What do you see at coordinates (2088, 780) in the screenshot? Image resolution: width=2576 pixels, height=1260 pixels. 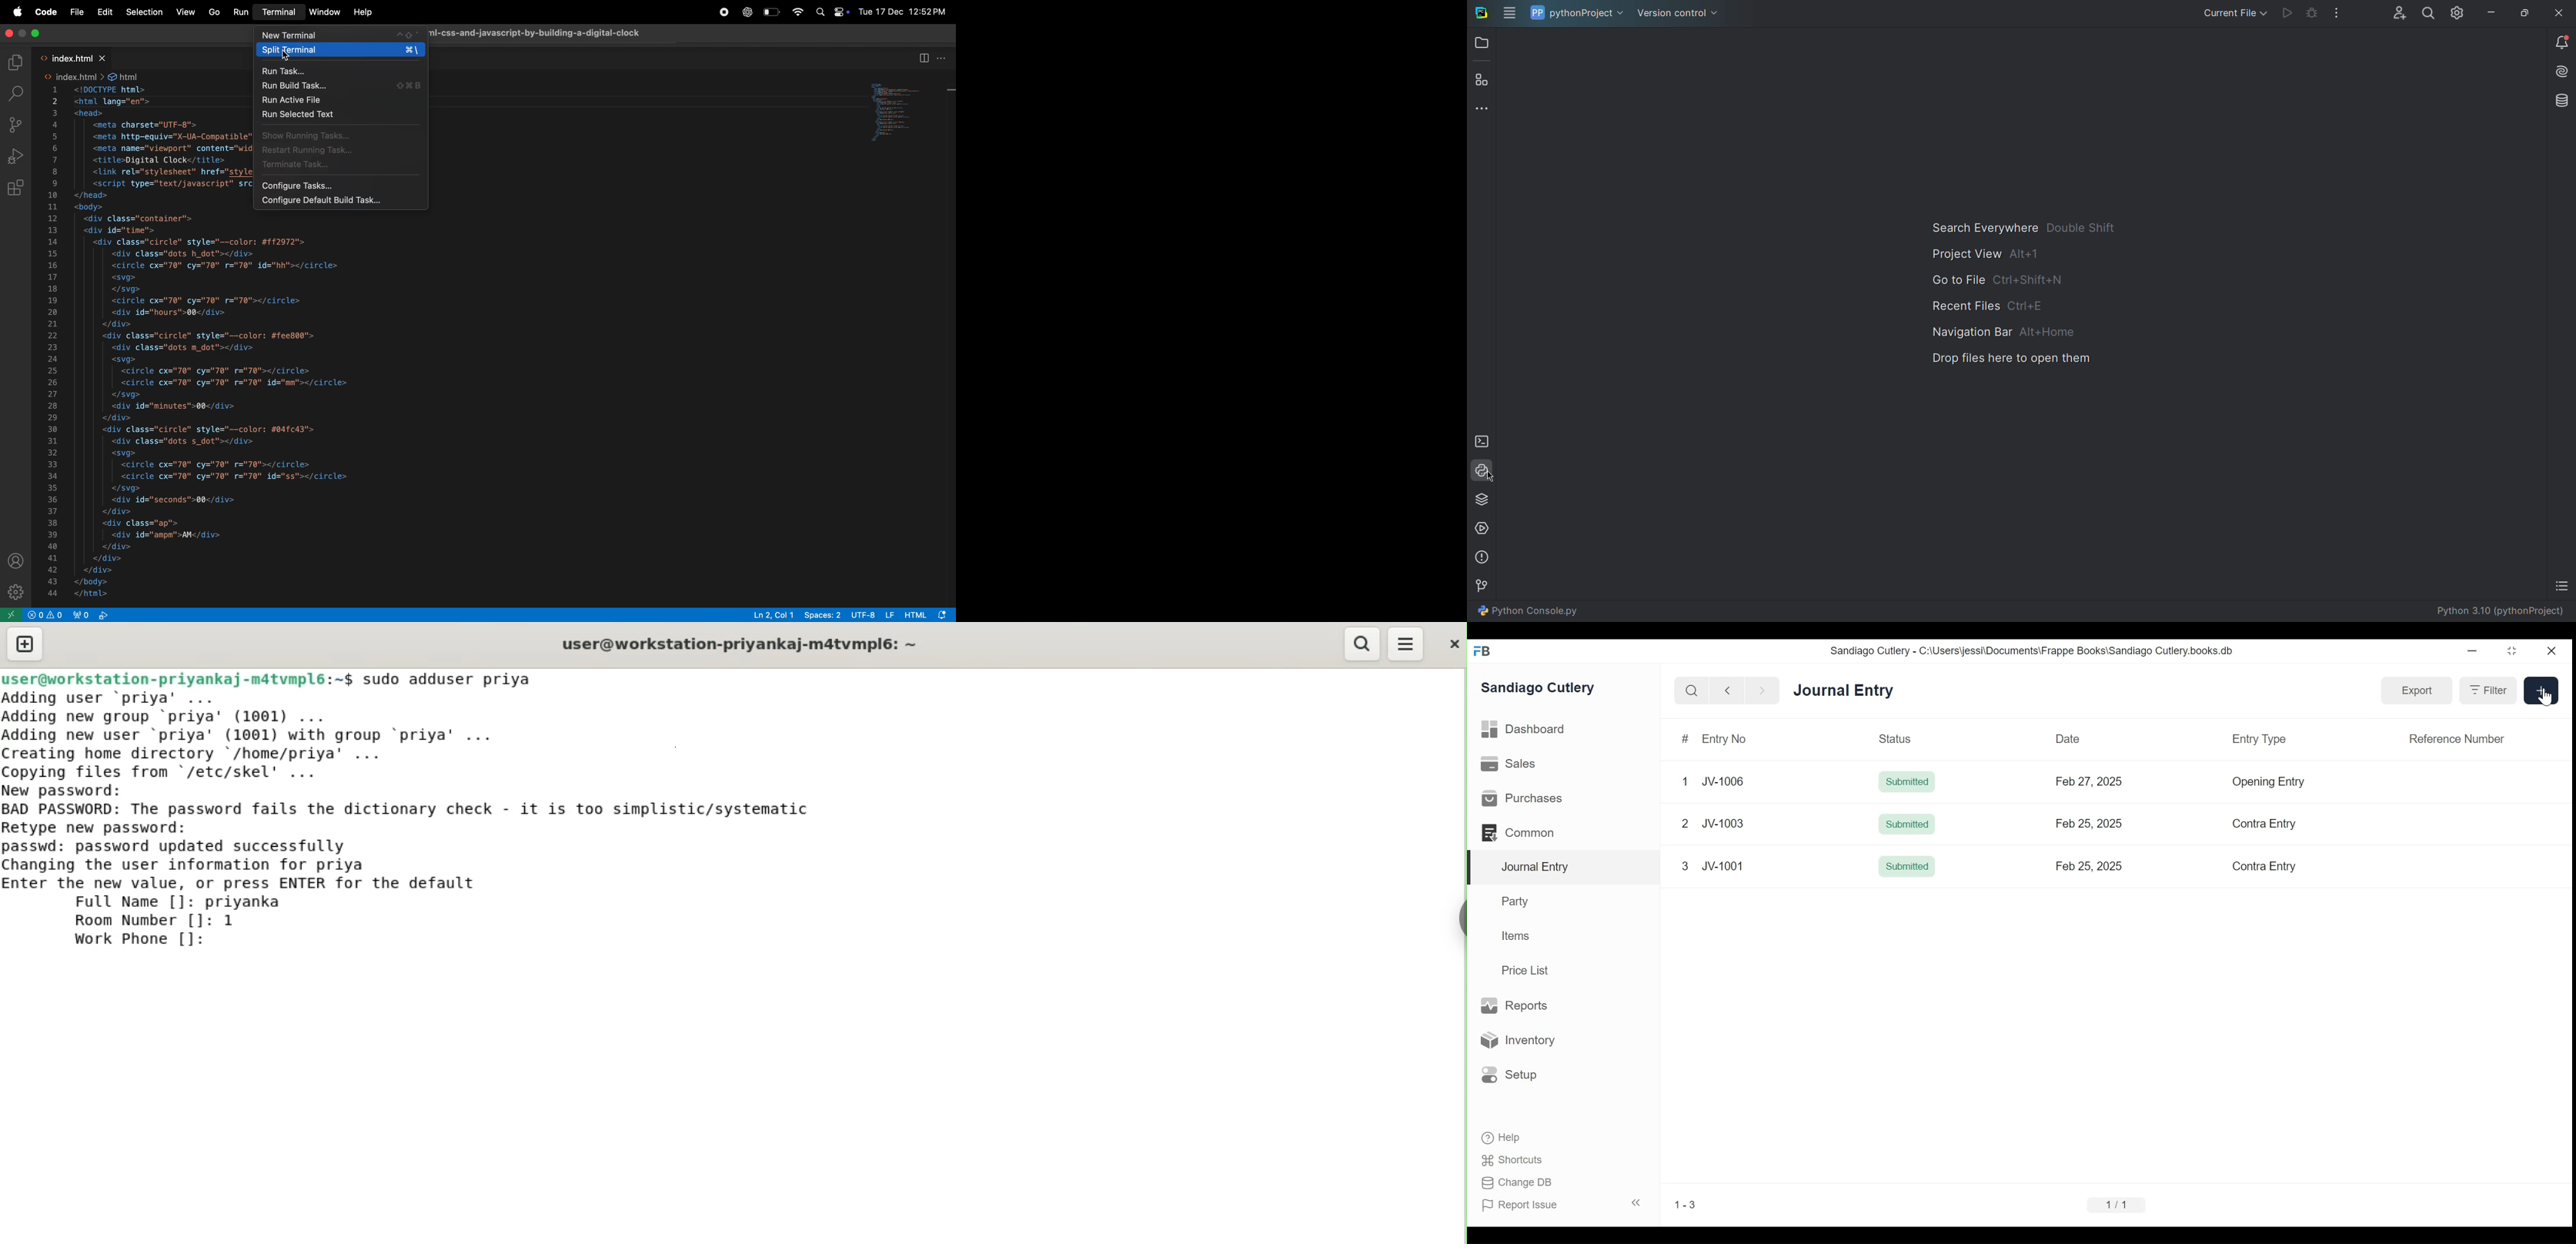 I see `Feb 27, 2025` at bounding box center [2088, 780].